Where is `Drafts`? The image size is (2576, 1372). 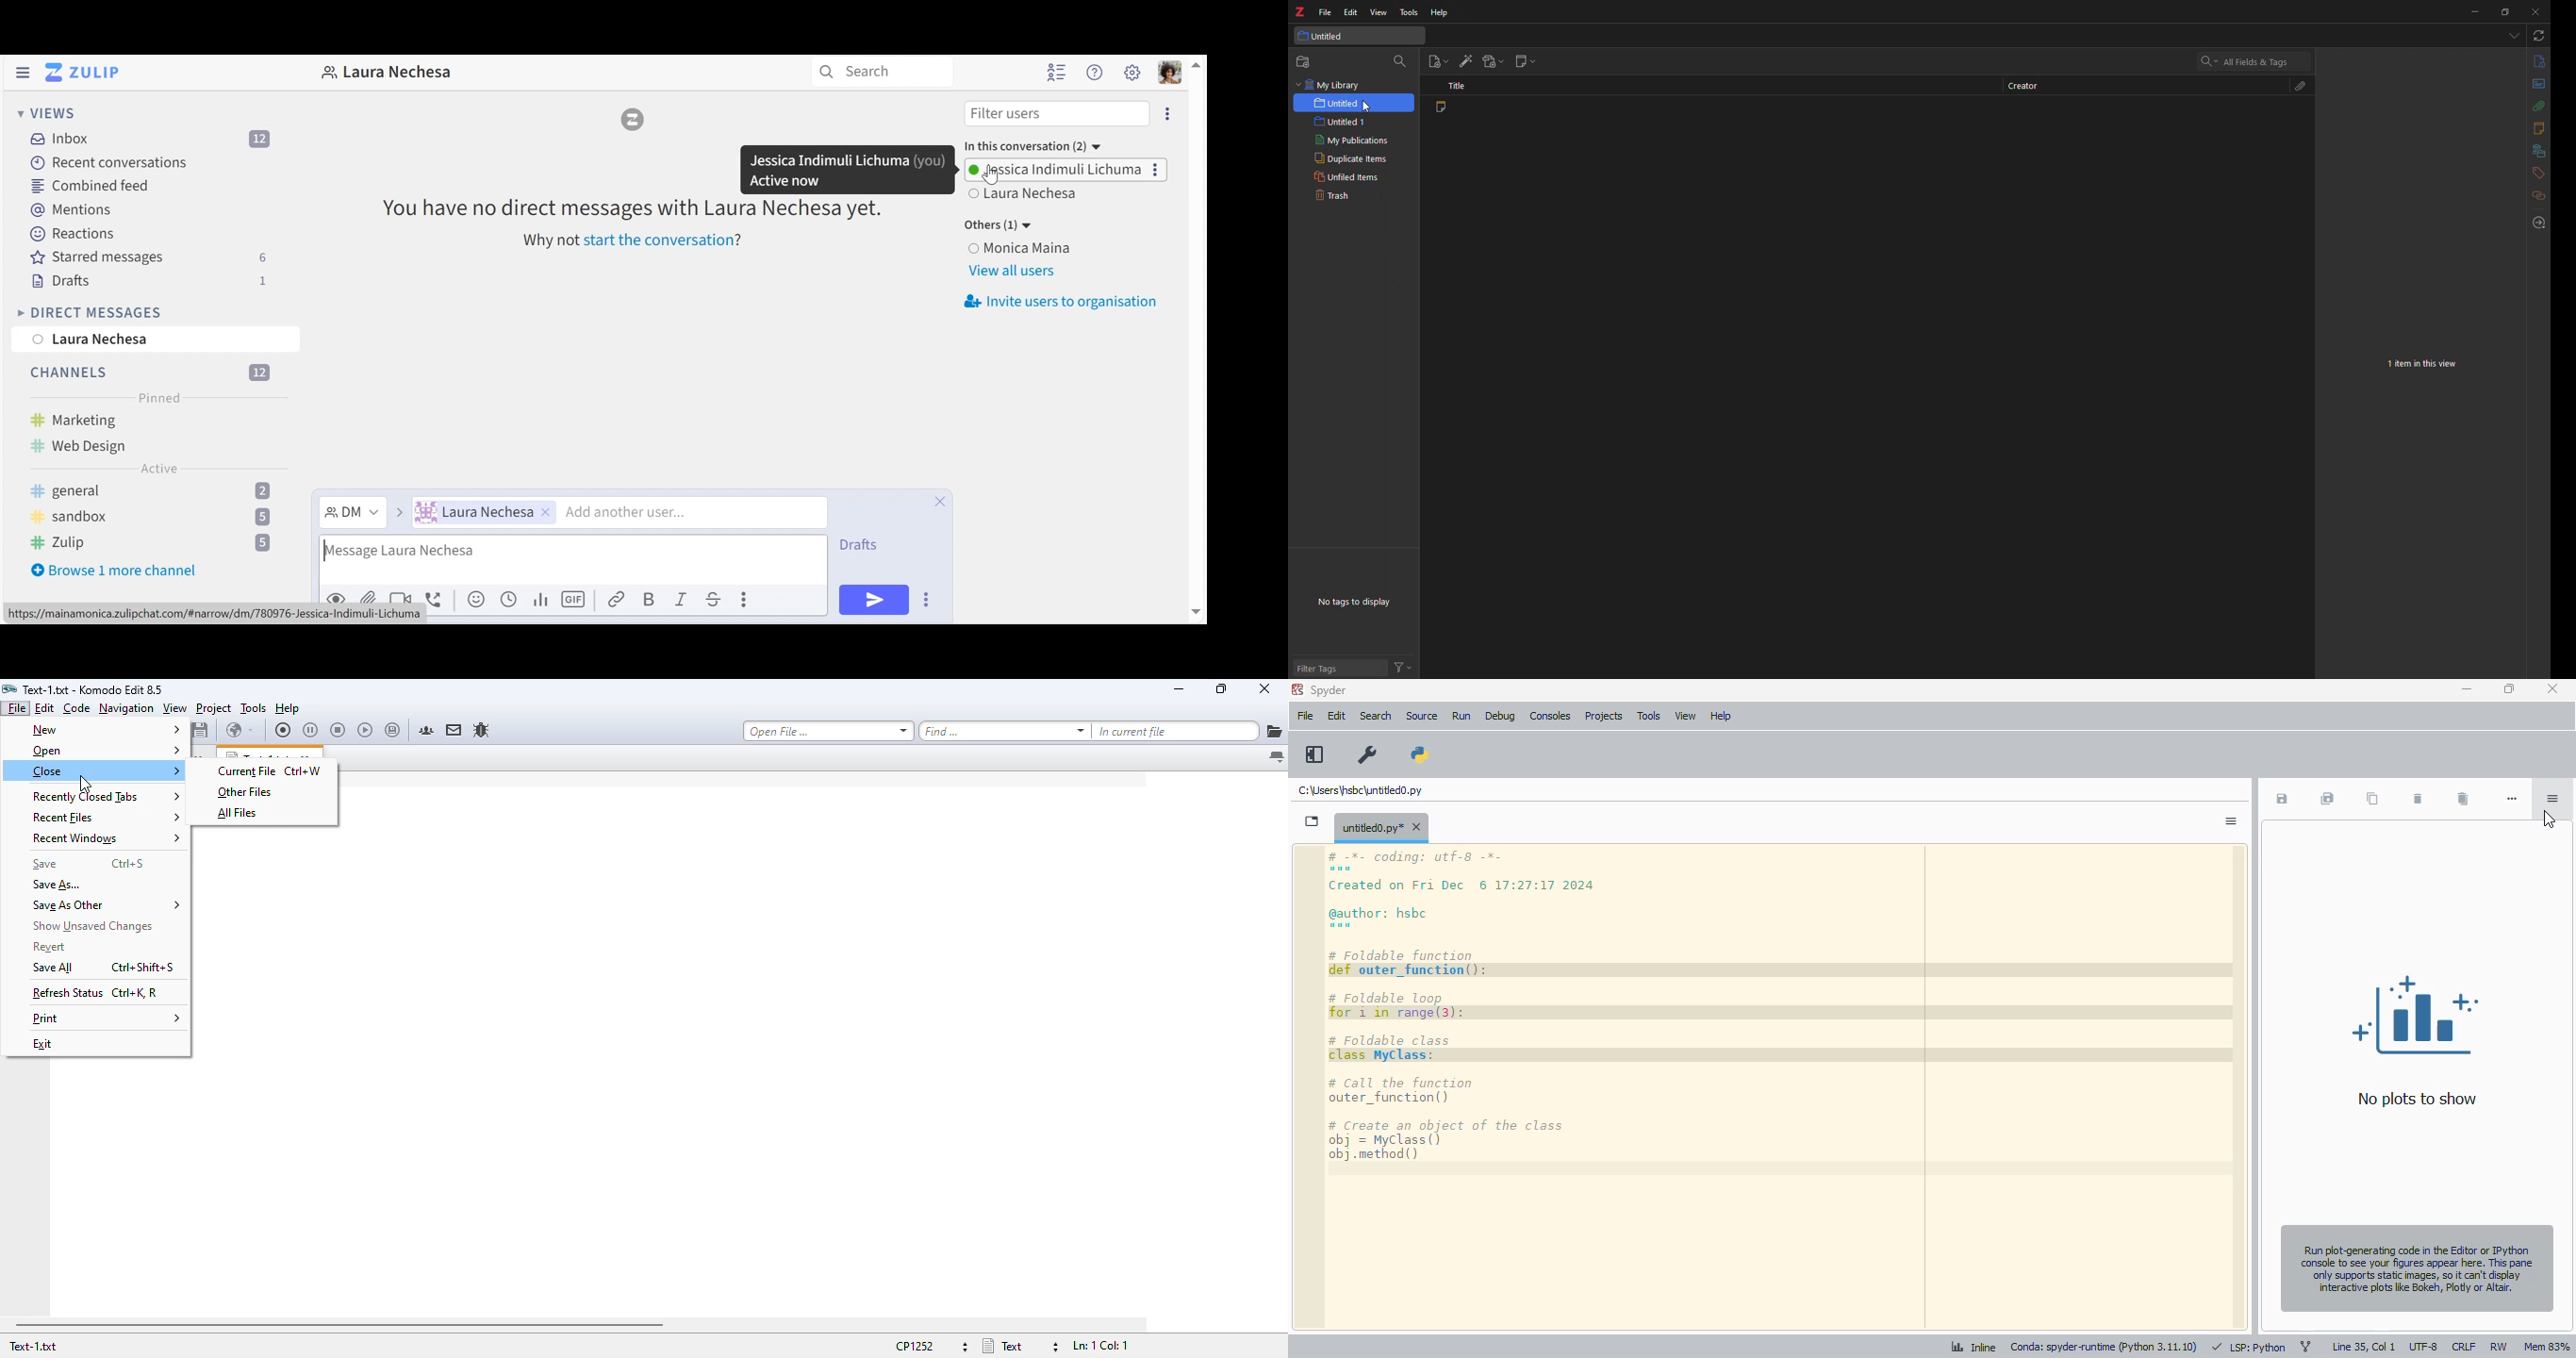
Drafts is located at coordinates (865, 546).